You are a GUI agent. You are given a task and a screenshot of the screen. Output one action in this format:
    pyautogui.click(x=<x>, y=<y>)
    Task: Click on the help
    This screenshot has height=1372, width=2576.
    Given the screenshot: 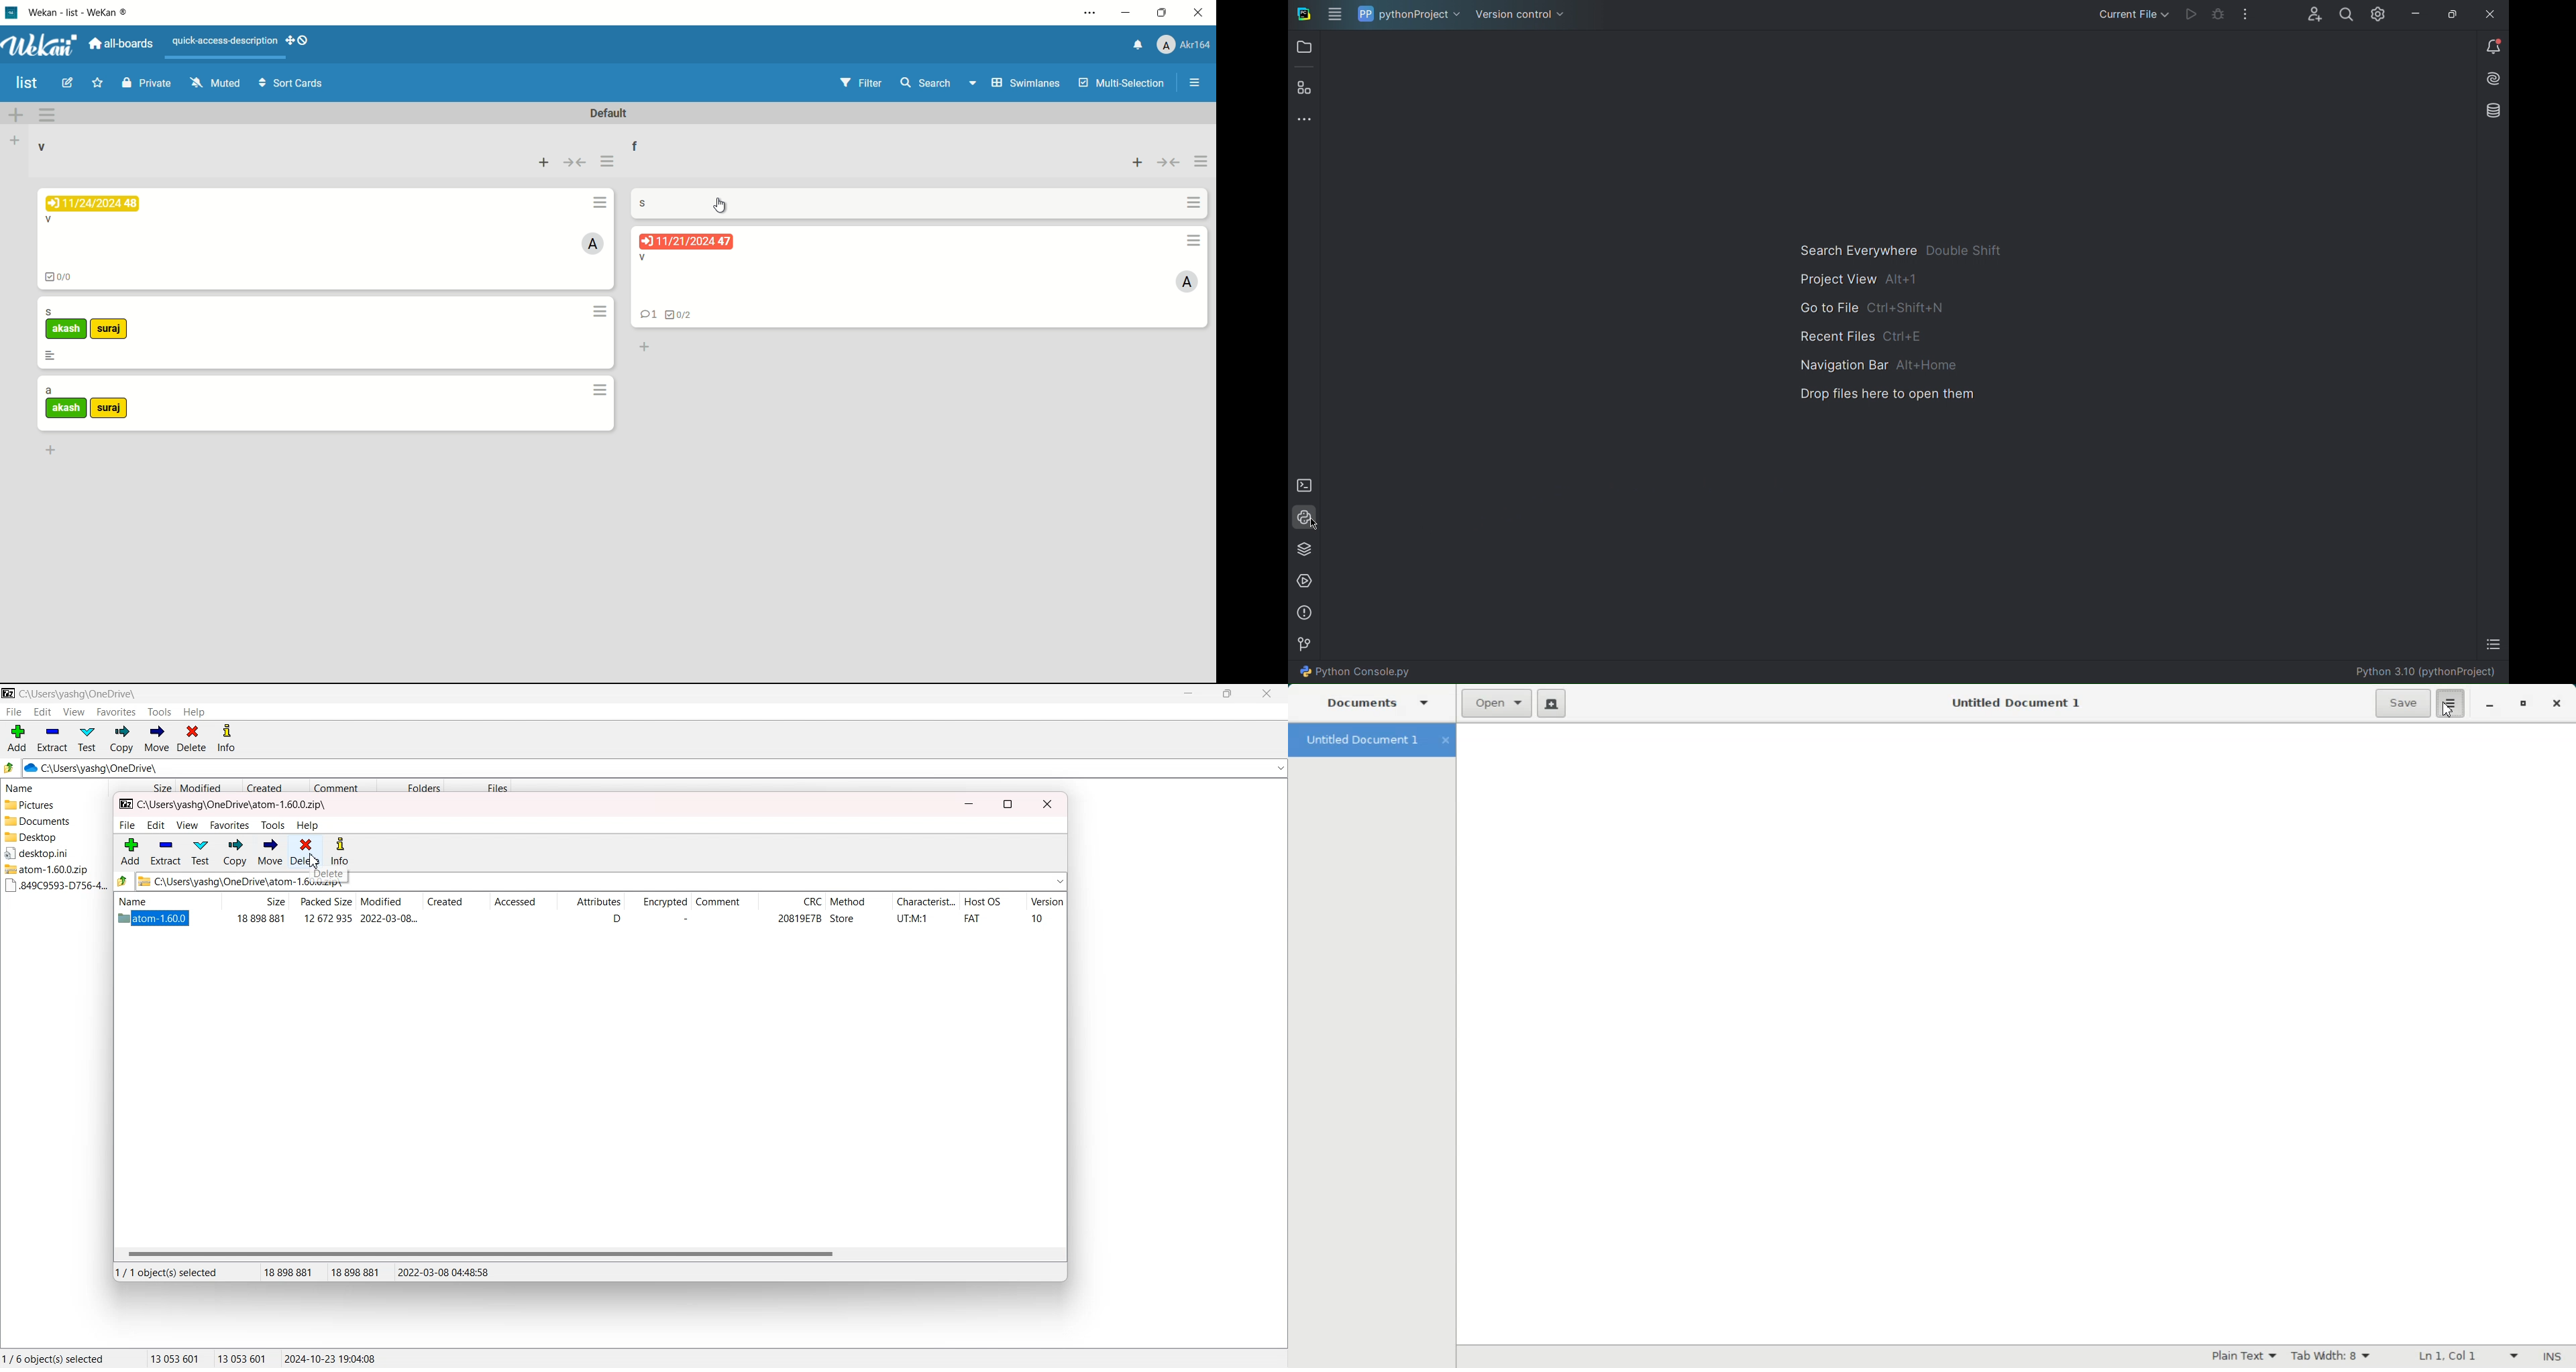 What is the action you would take?
    pyautogui.click(x=309, y=825)
    